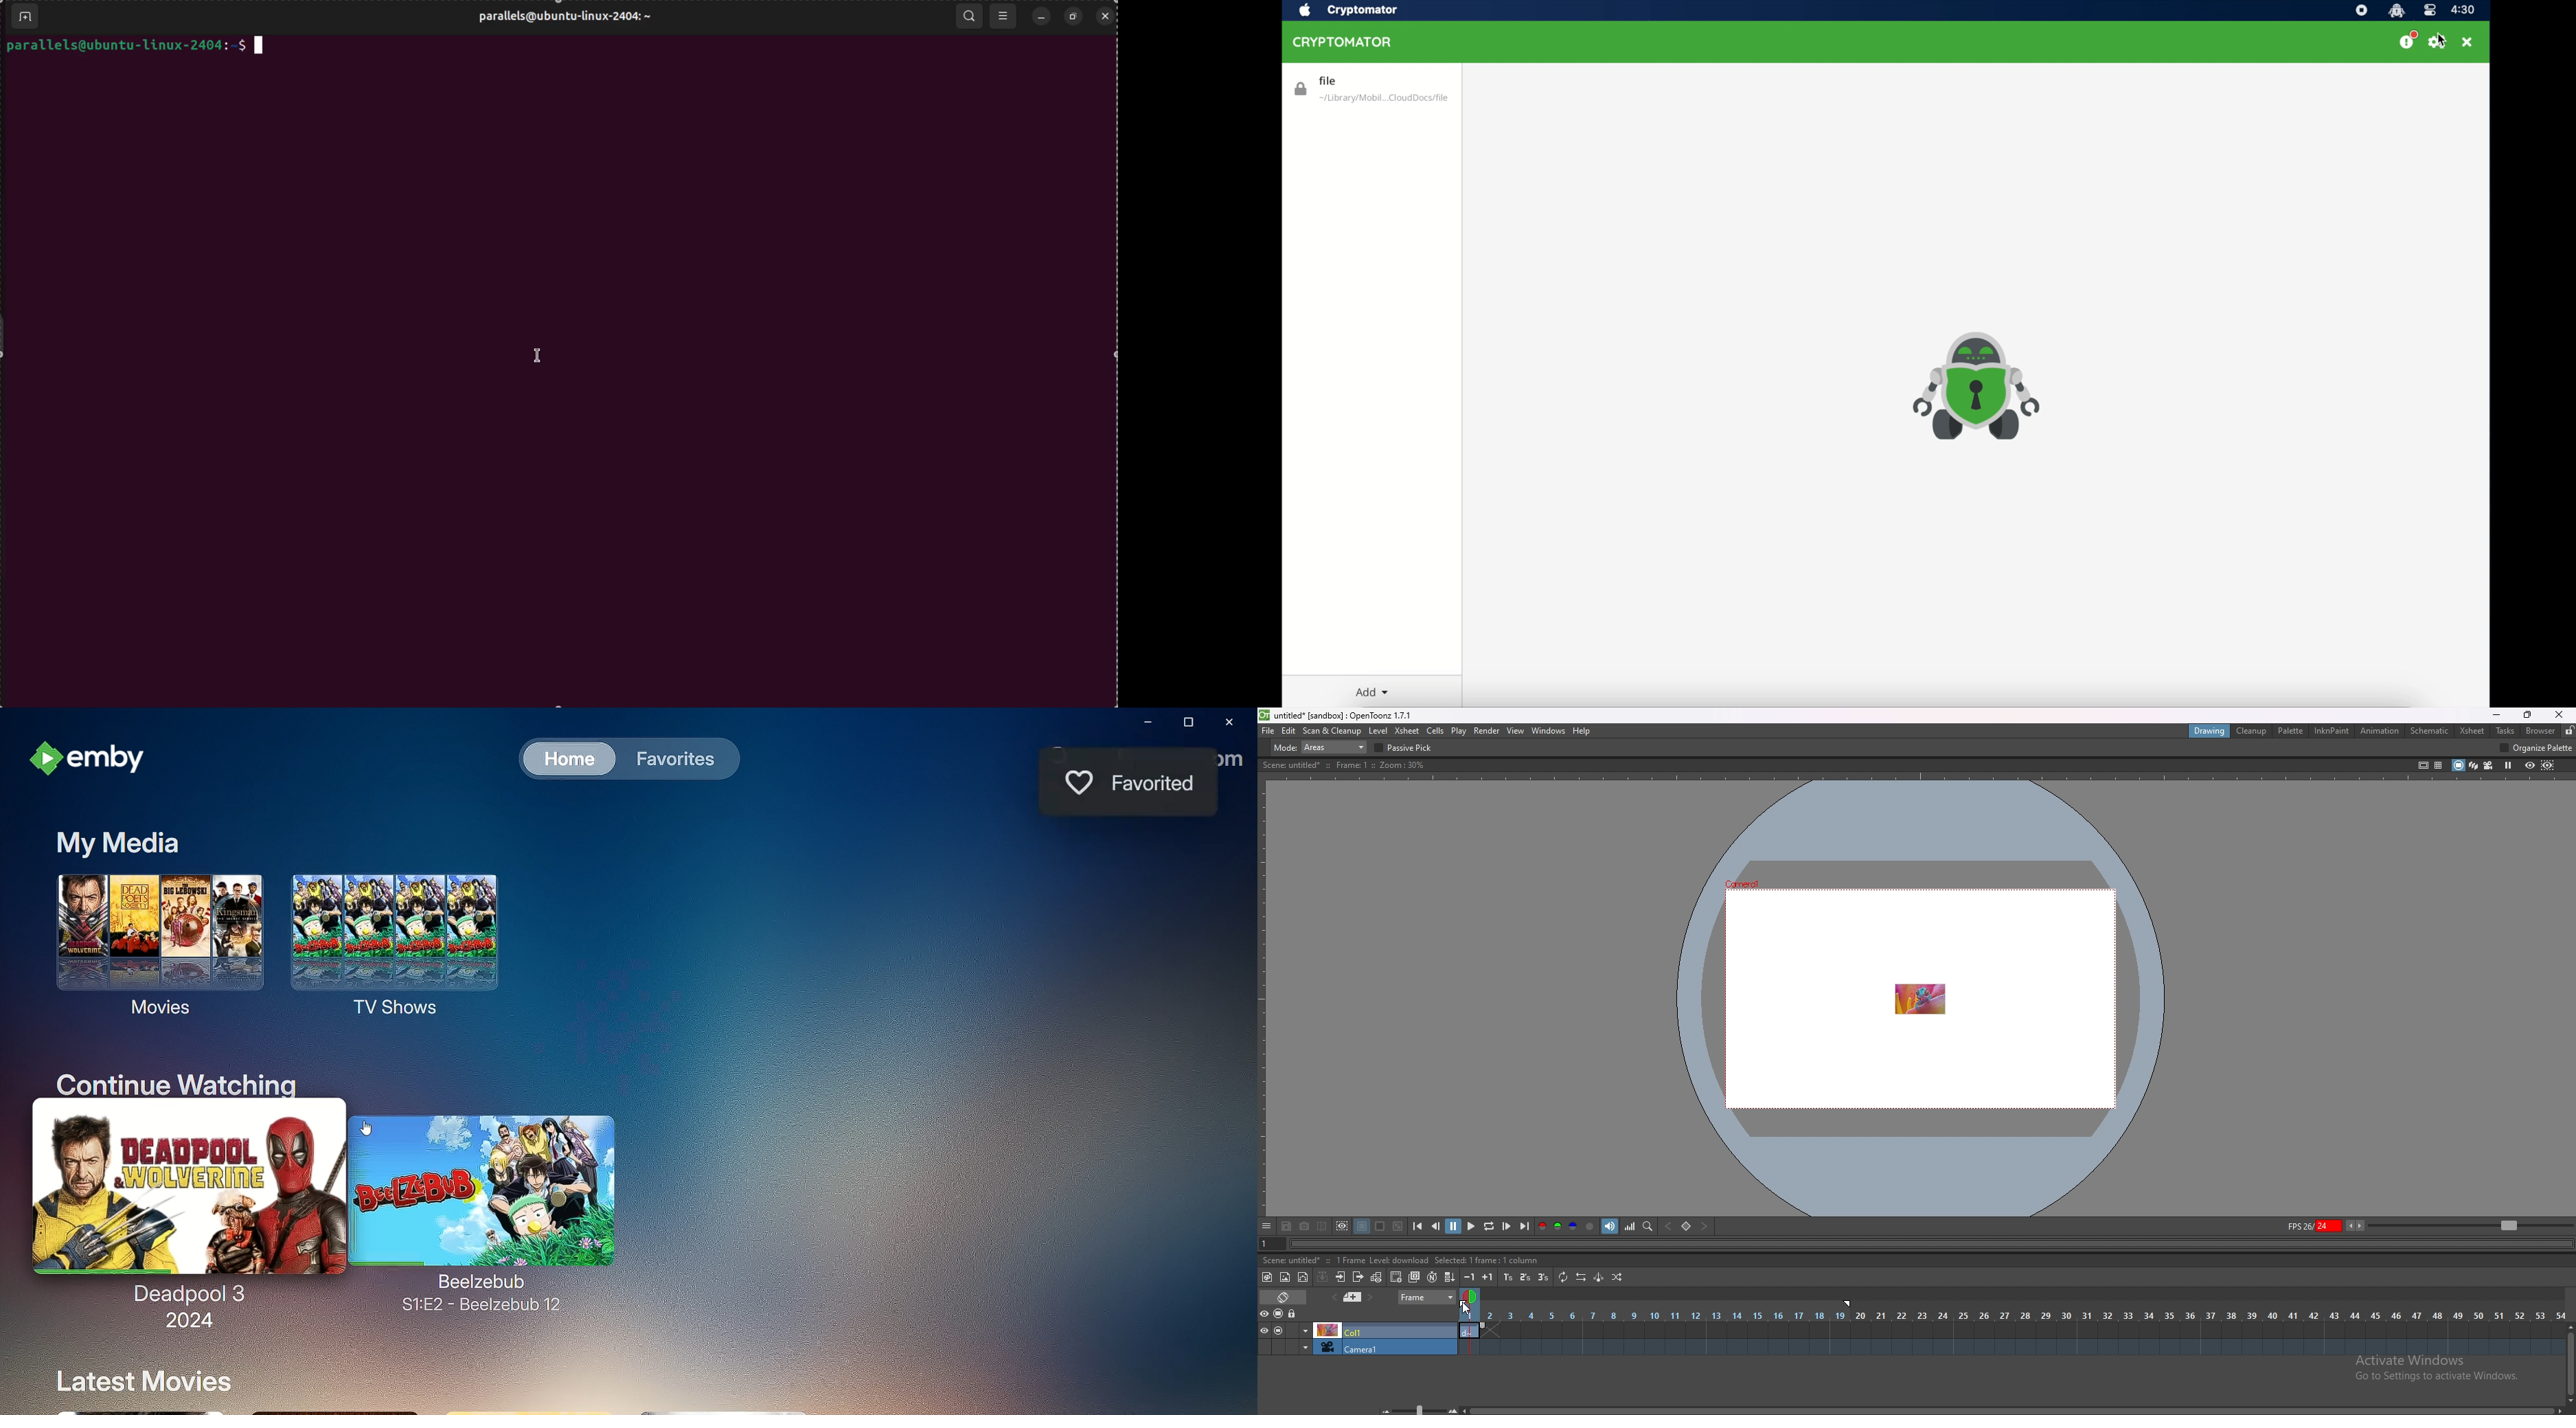 The width and height of the screenshot is (2576, 1428). I want to click on cursor, so click(1467, 1309).